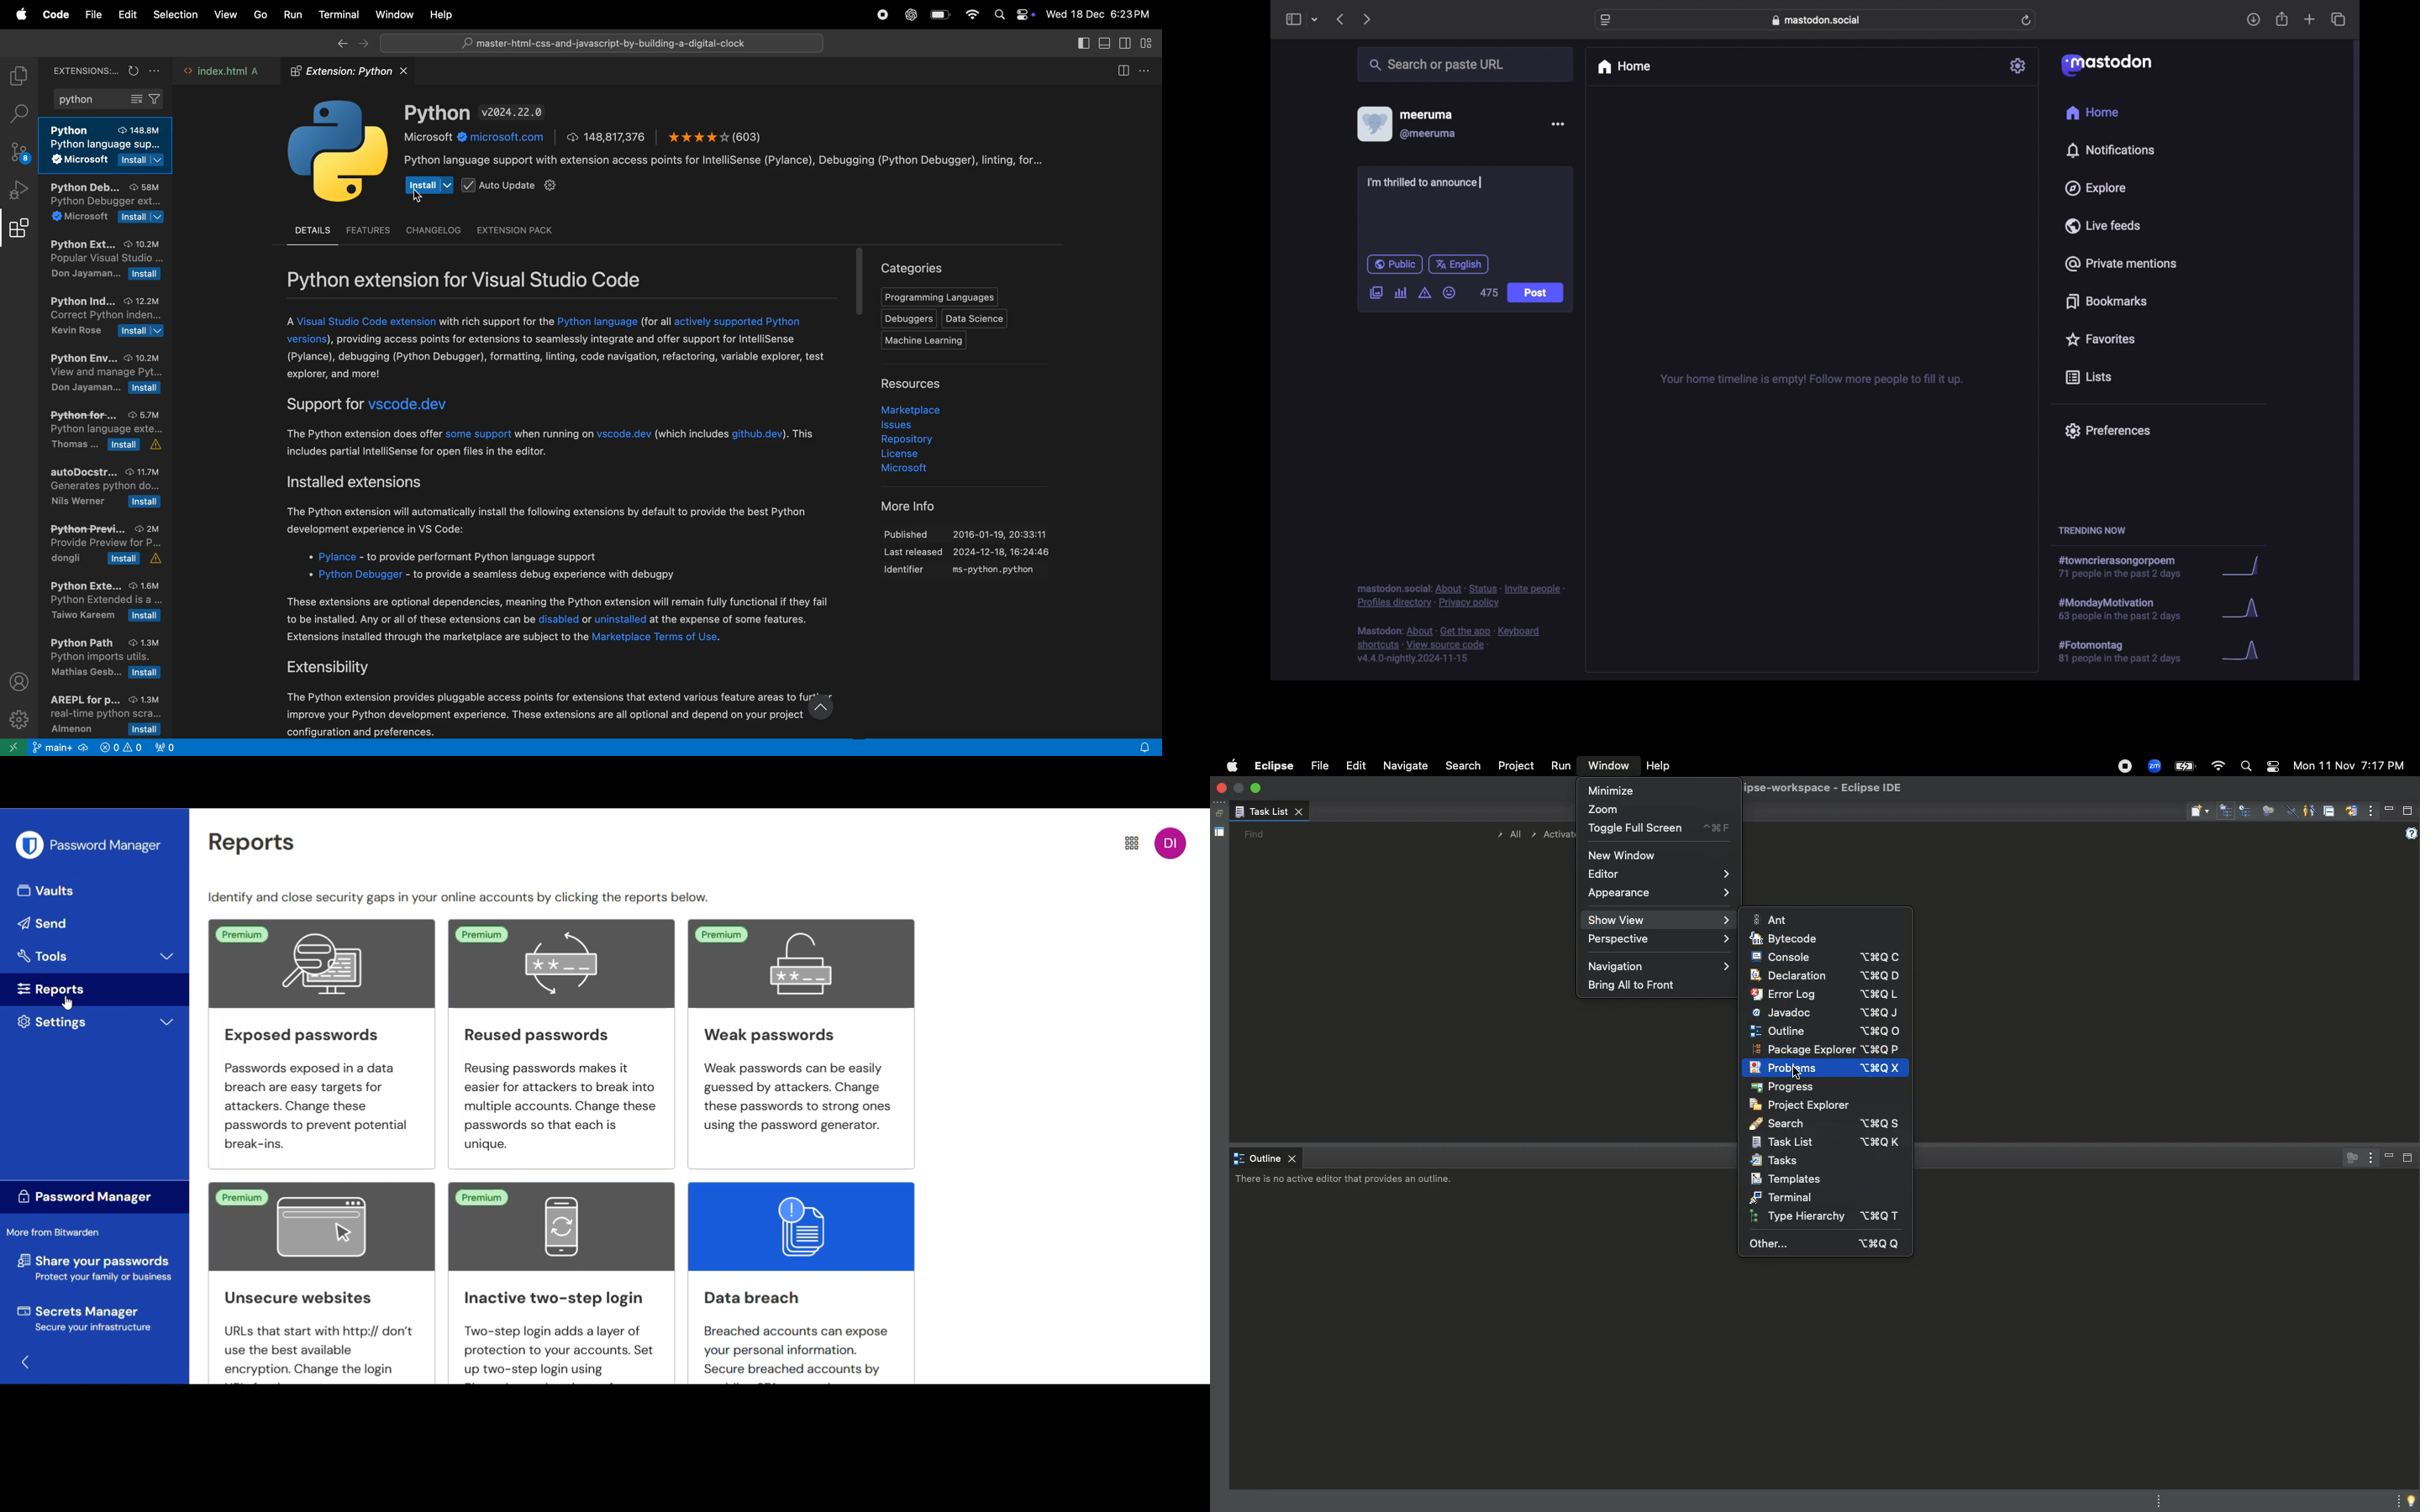  I want to click on public, so click(1395, 264).